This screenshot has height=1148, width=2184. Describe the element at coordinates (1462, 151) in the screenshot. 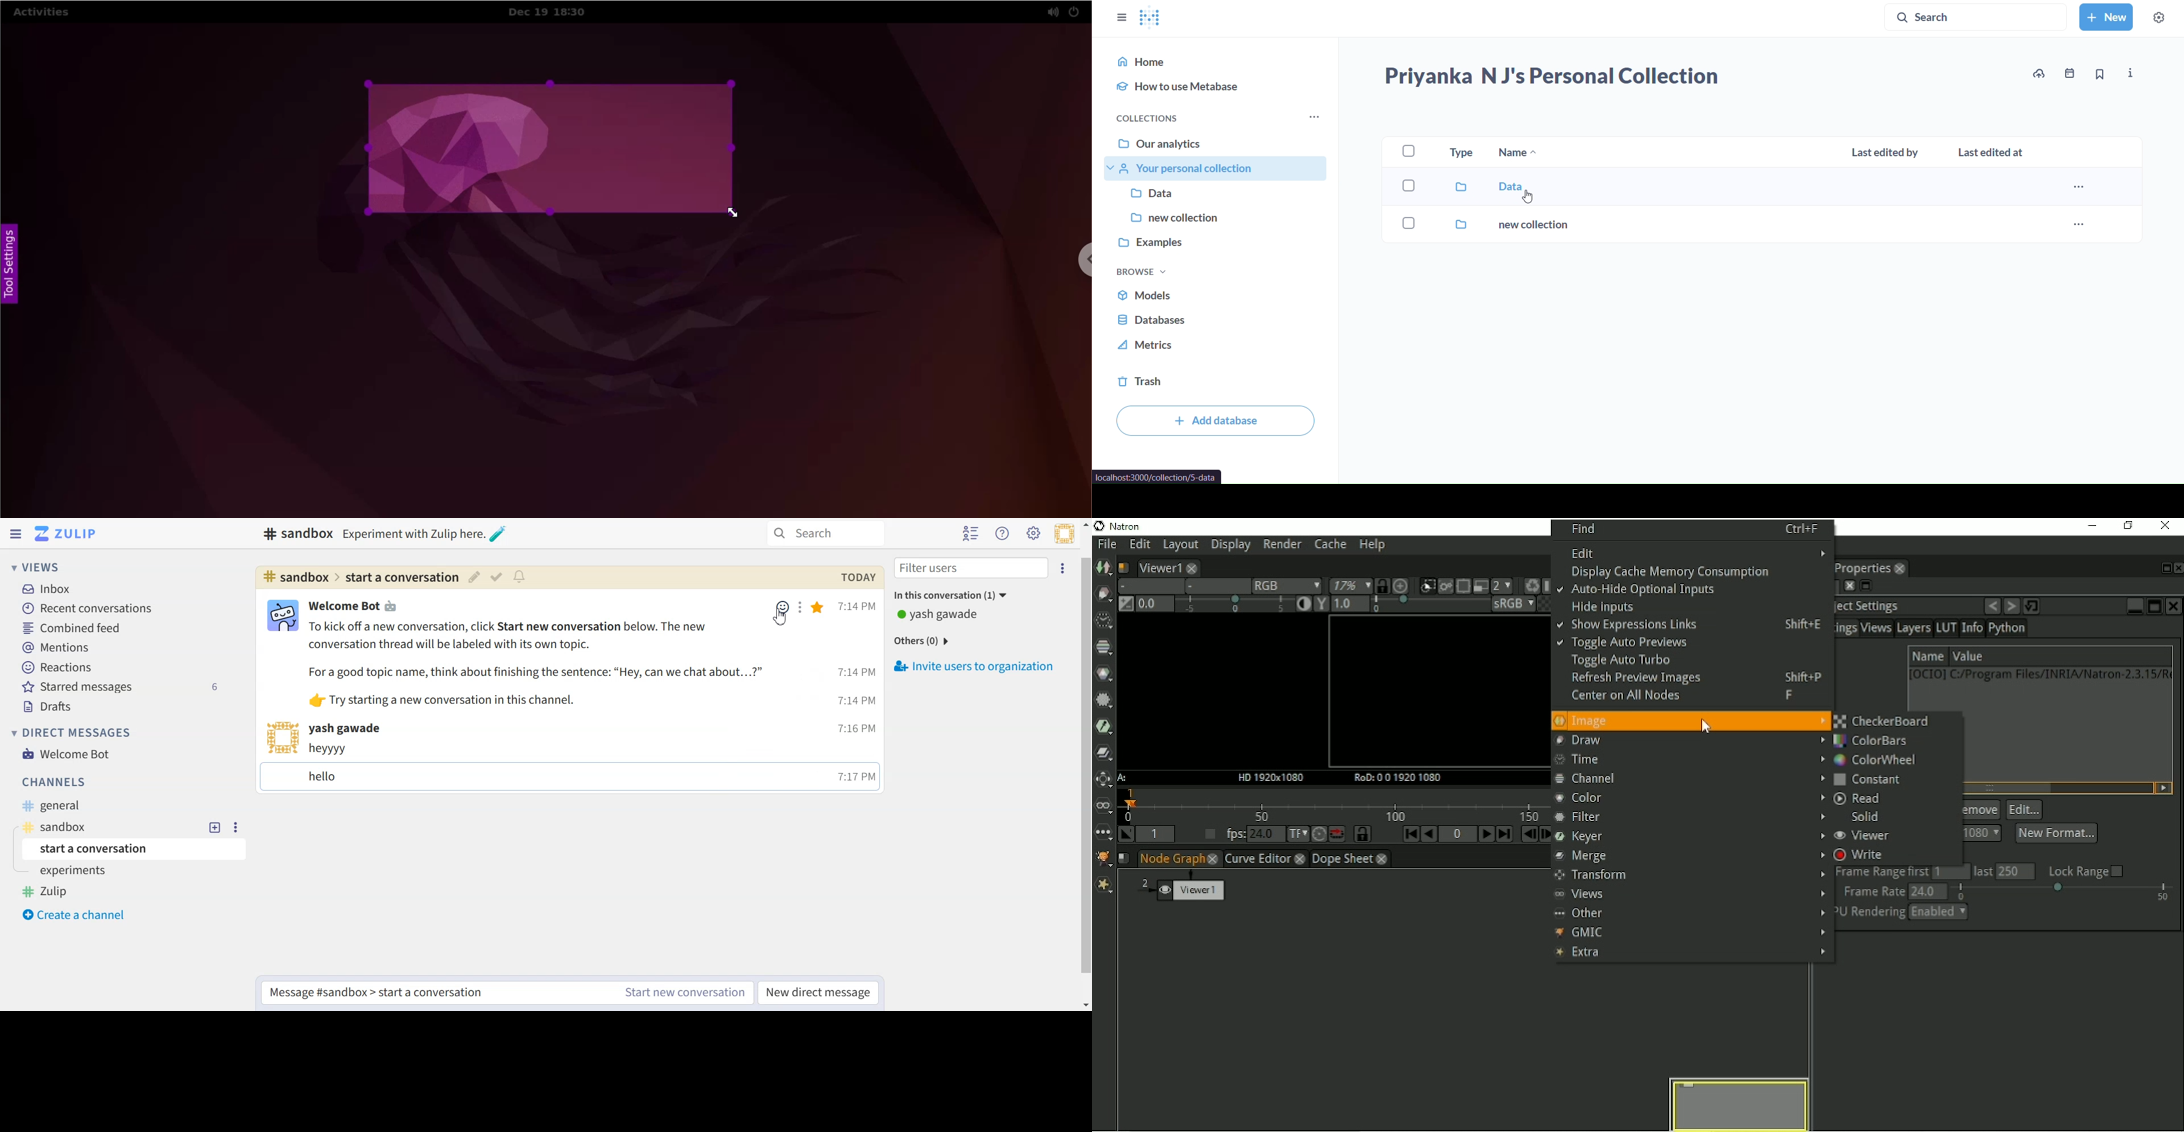

I see `type` at that location.